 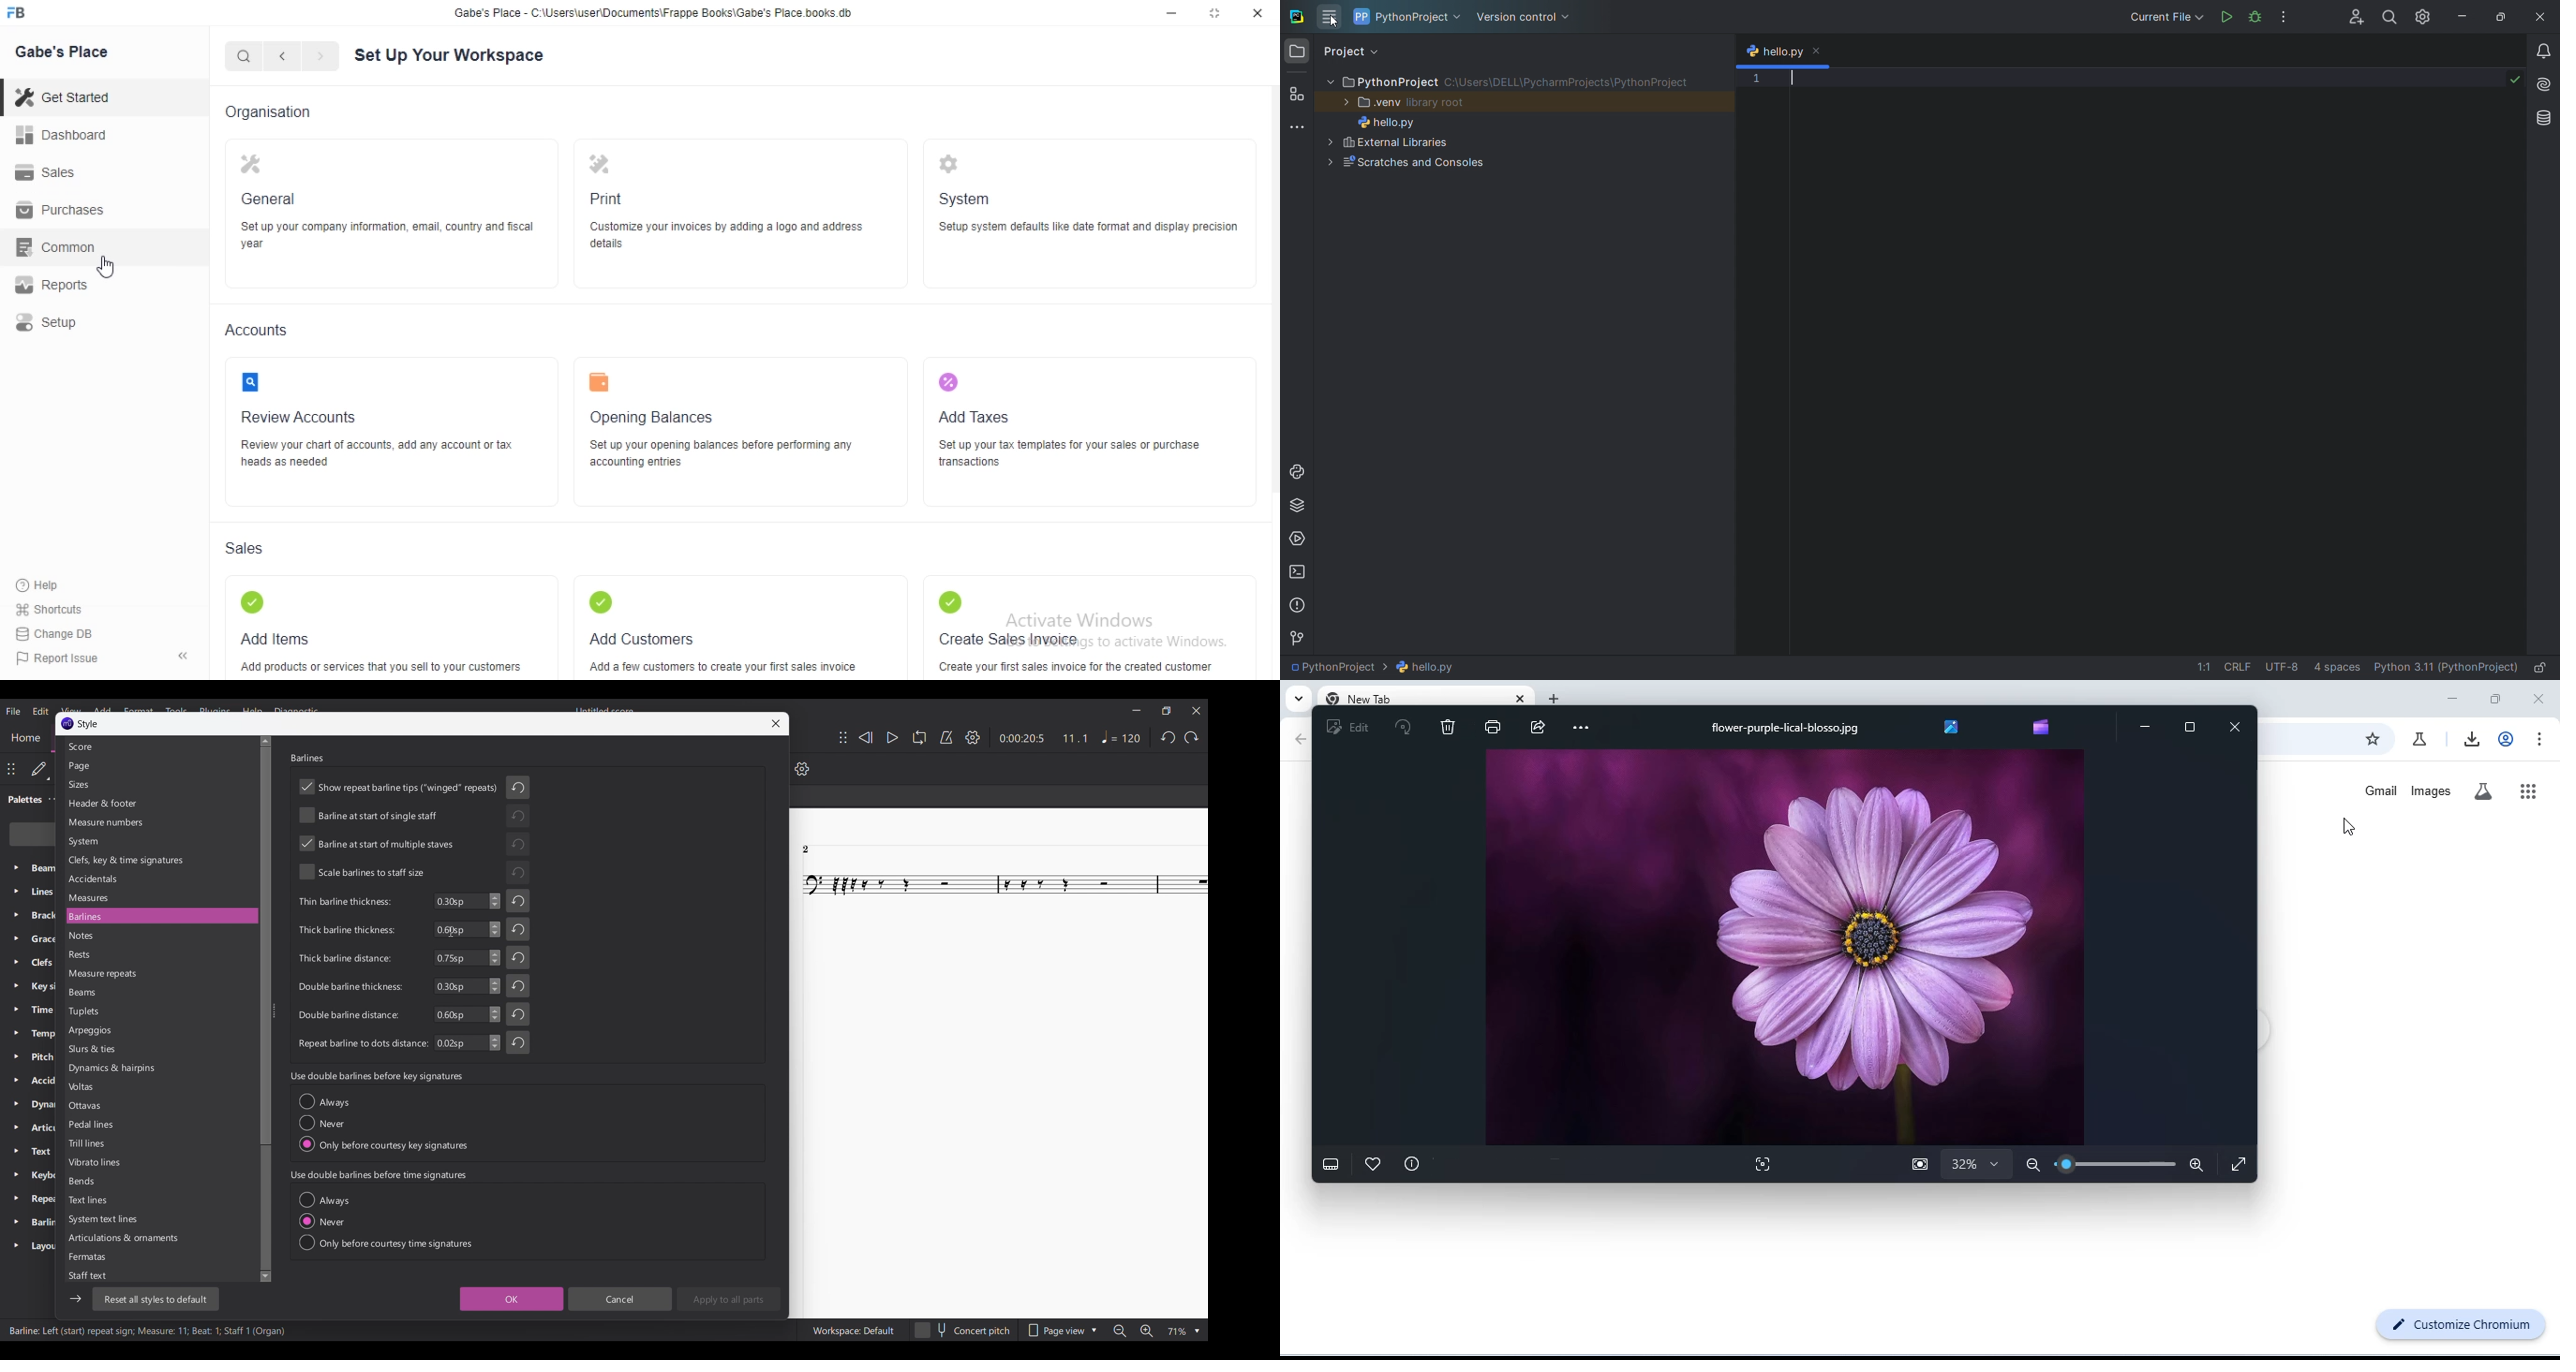 What do you see at coordinates (22, 800) in the screenshot?
I see `Palette tab, current selection` at bounding box center [22, 800].